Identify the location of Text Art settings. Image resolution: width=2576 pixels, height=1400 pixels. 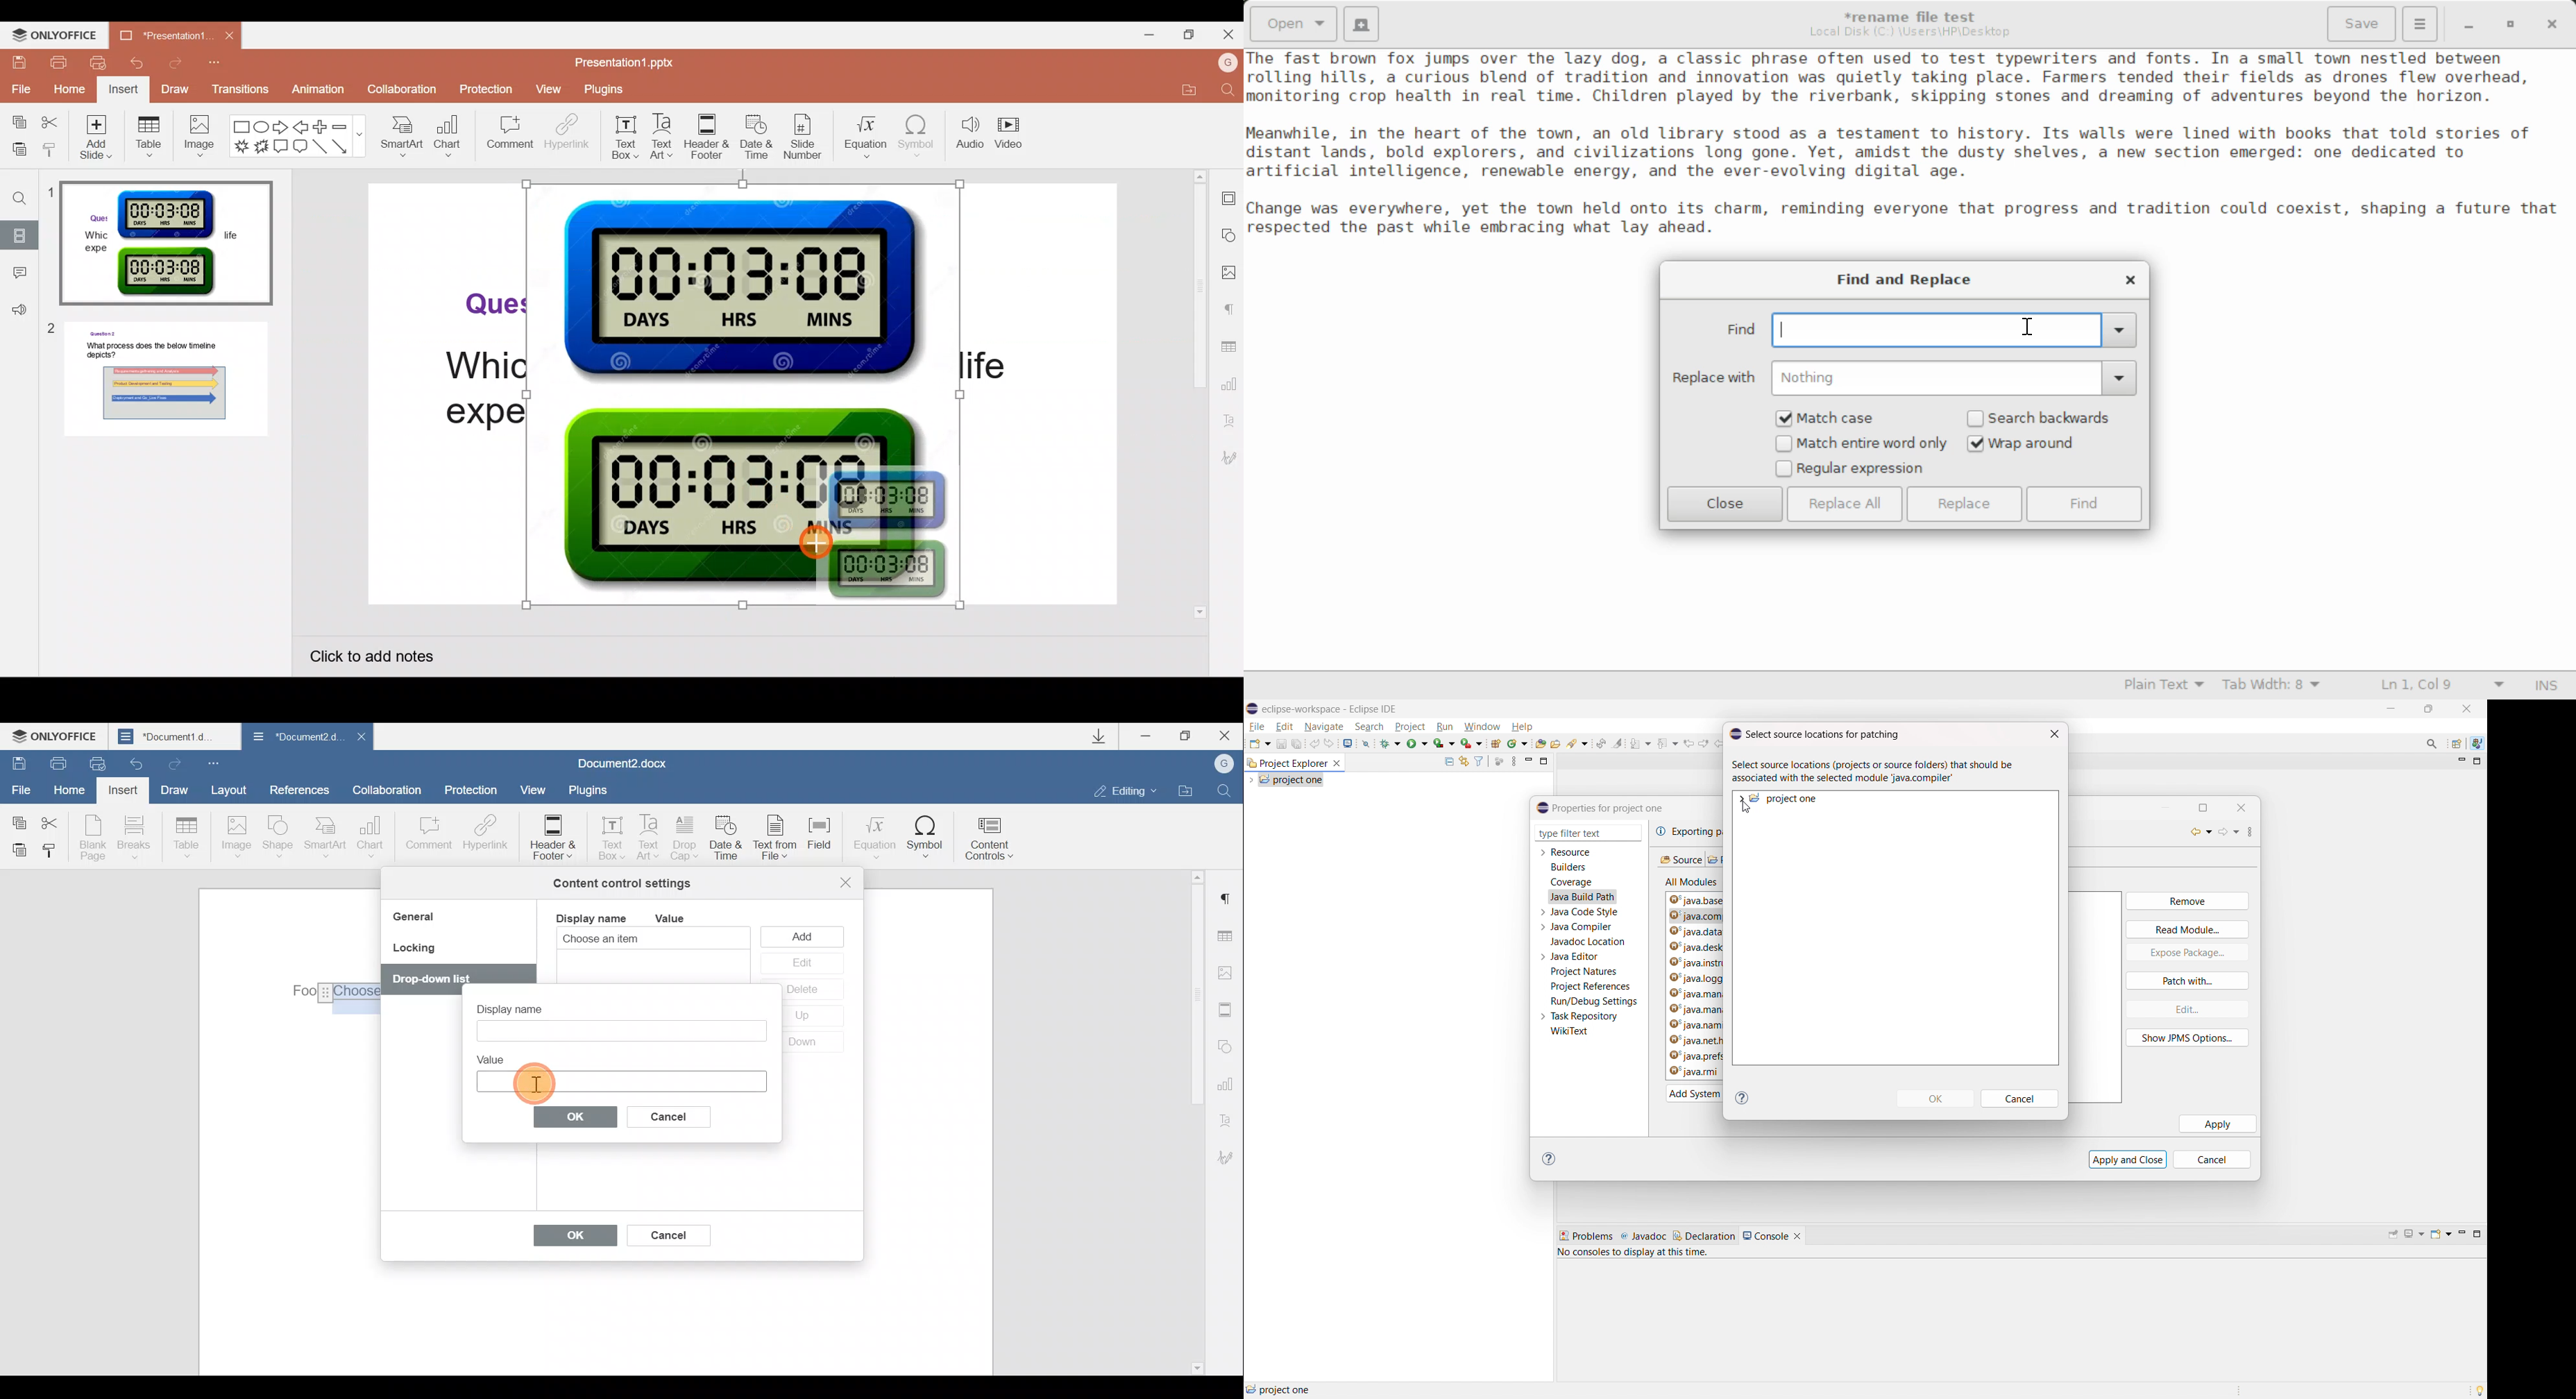
(1229, 1118).